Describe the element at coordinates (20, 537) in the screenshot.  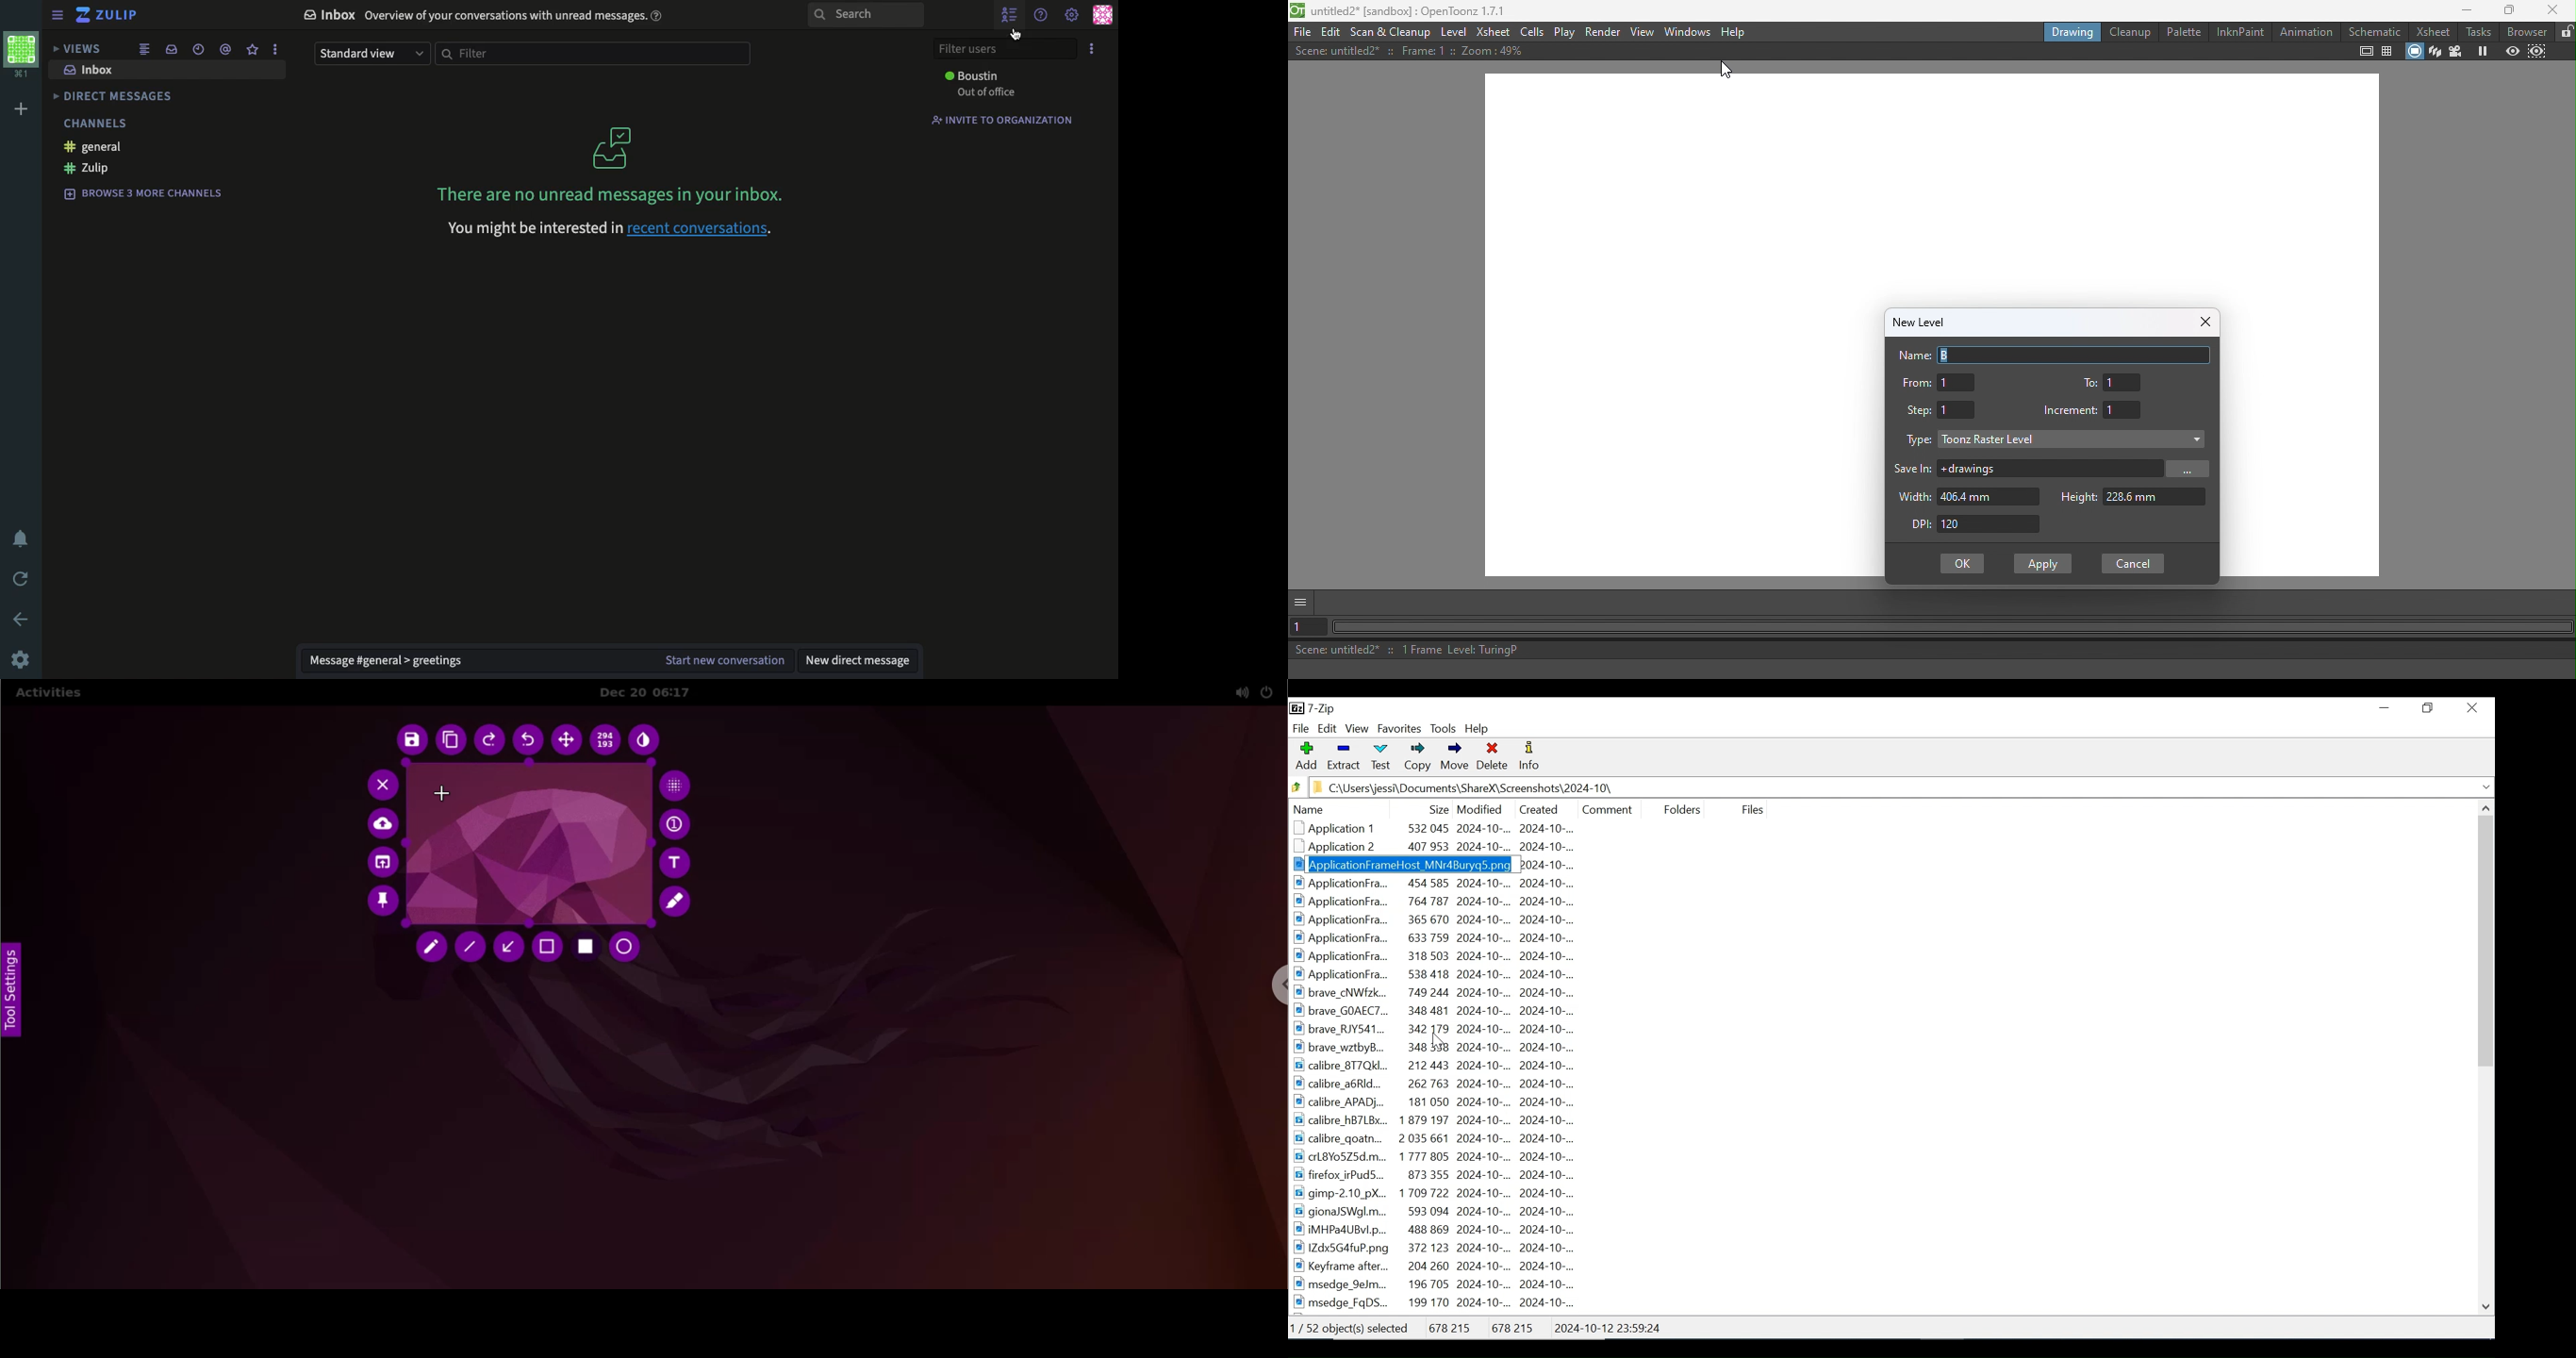
I see `notification` at that location.